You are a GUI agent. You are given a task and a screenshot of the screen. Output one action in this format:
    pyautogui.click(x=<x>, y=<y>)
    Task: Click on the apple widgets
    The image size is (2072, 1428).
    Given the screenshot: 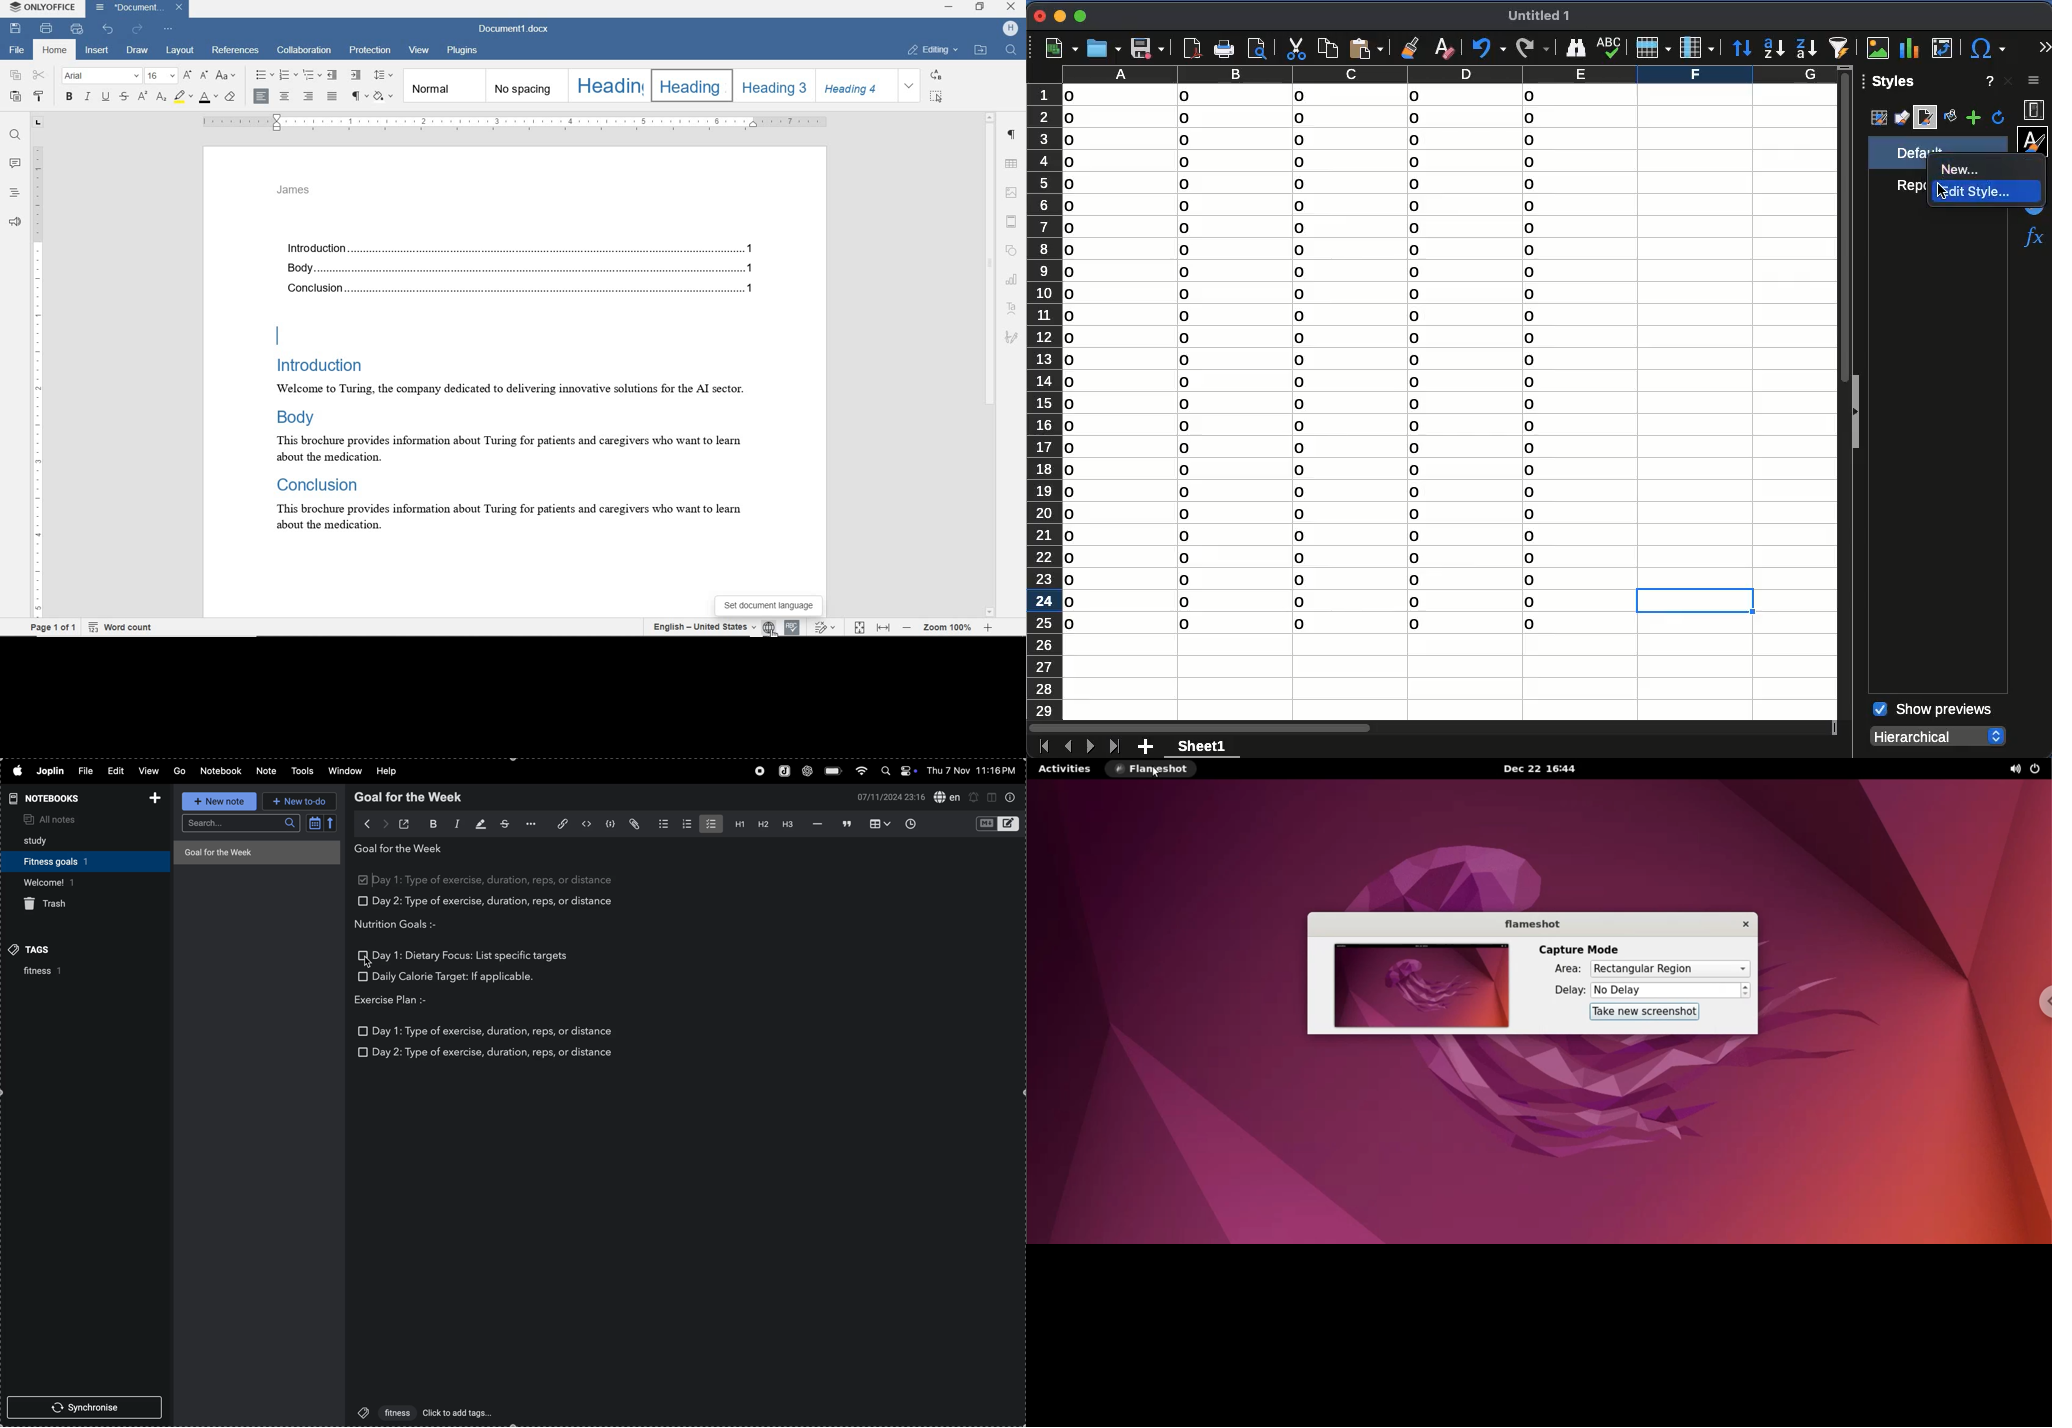 What is the action you would take?
    pyautogui.click(x=901, y=771)
    